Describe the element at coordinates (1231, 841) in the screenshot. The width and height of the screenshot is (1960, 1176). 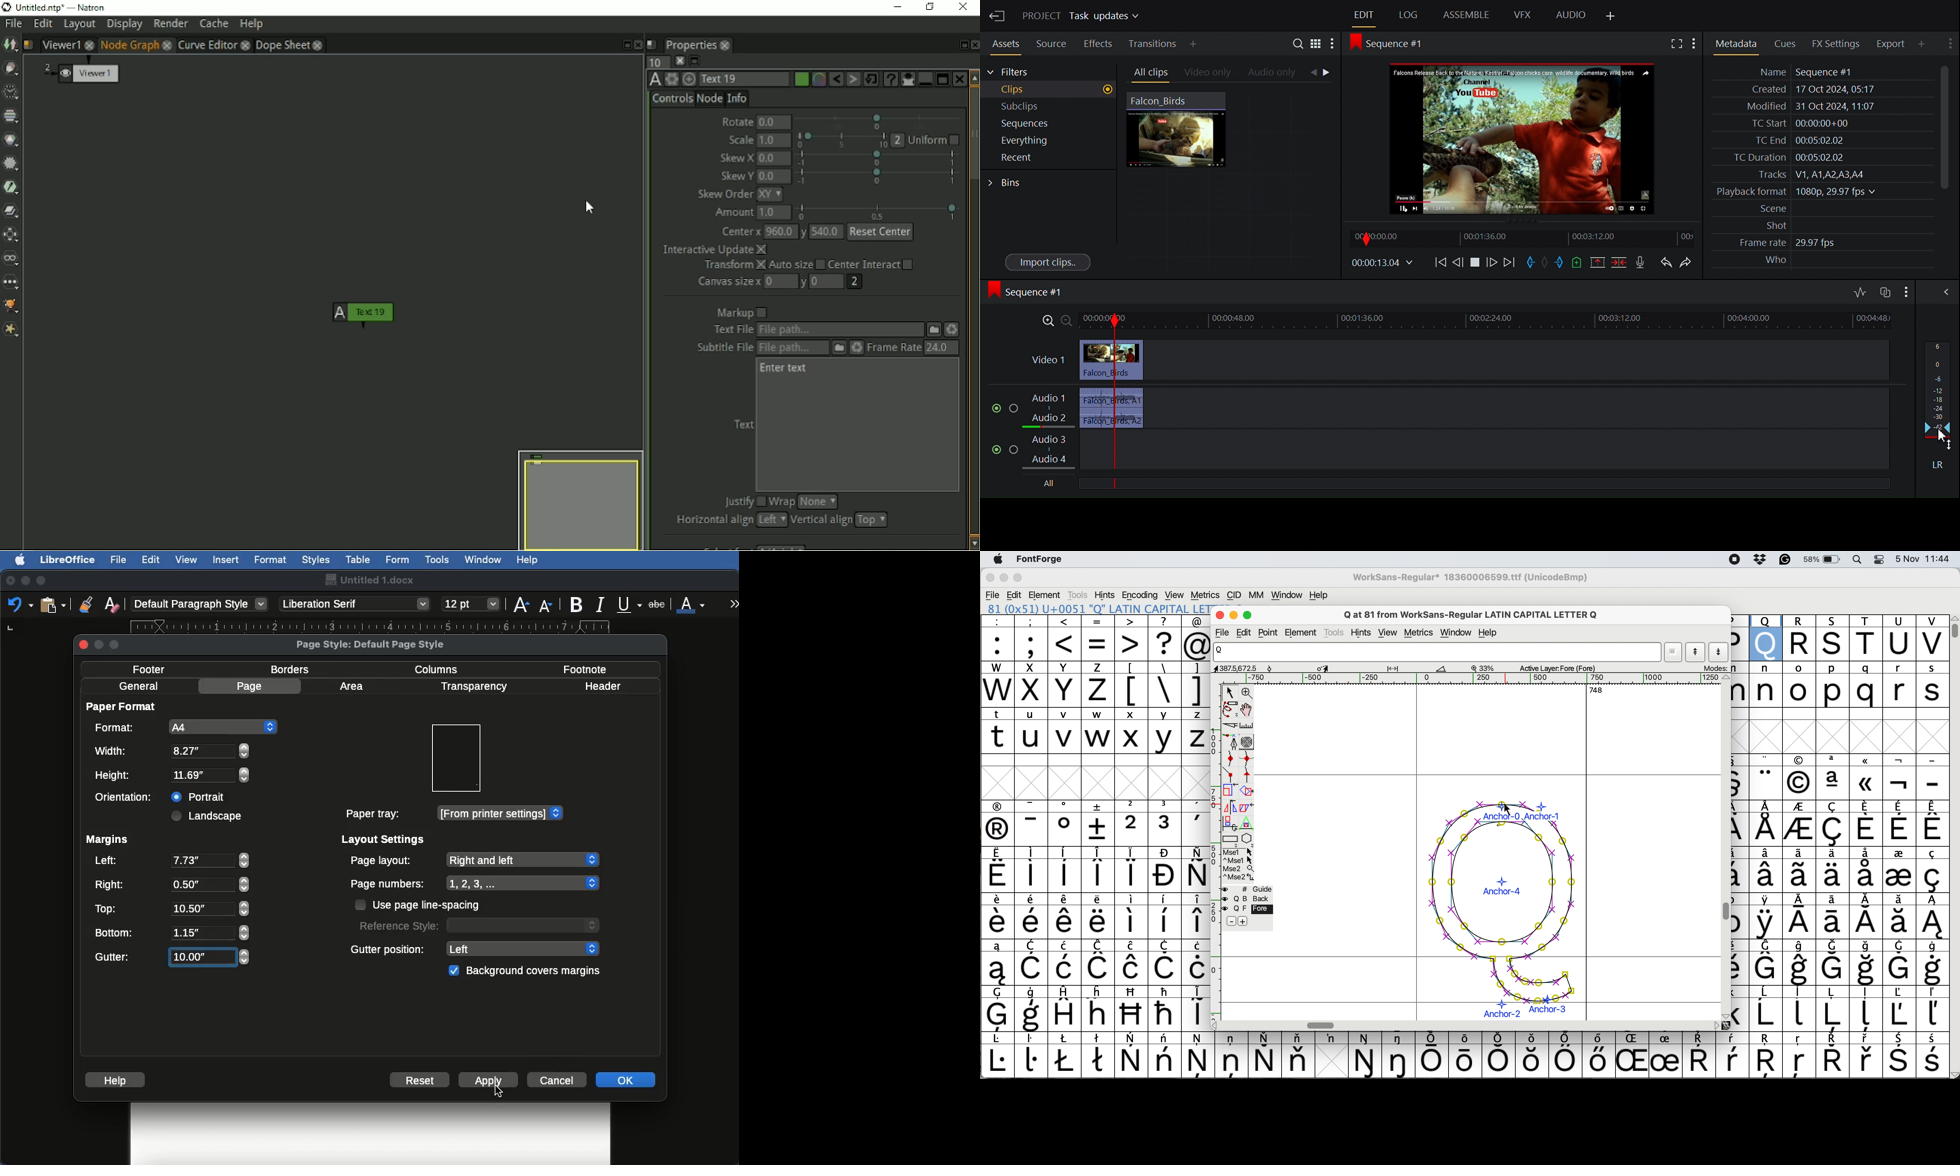
I see `rectangle or ellipse` at that location.